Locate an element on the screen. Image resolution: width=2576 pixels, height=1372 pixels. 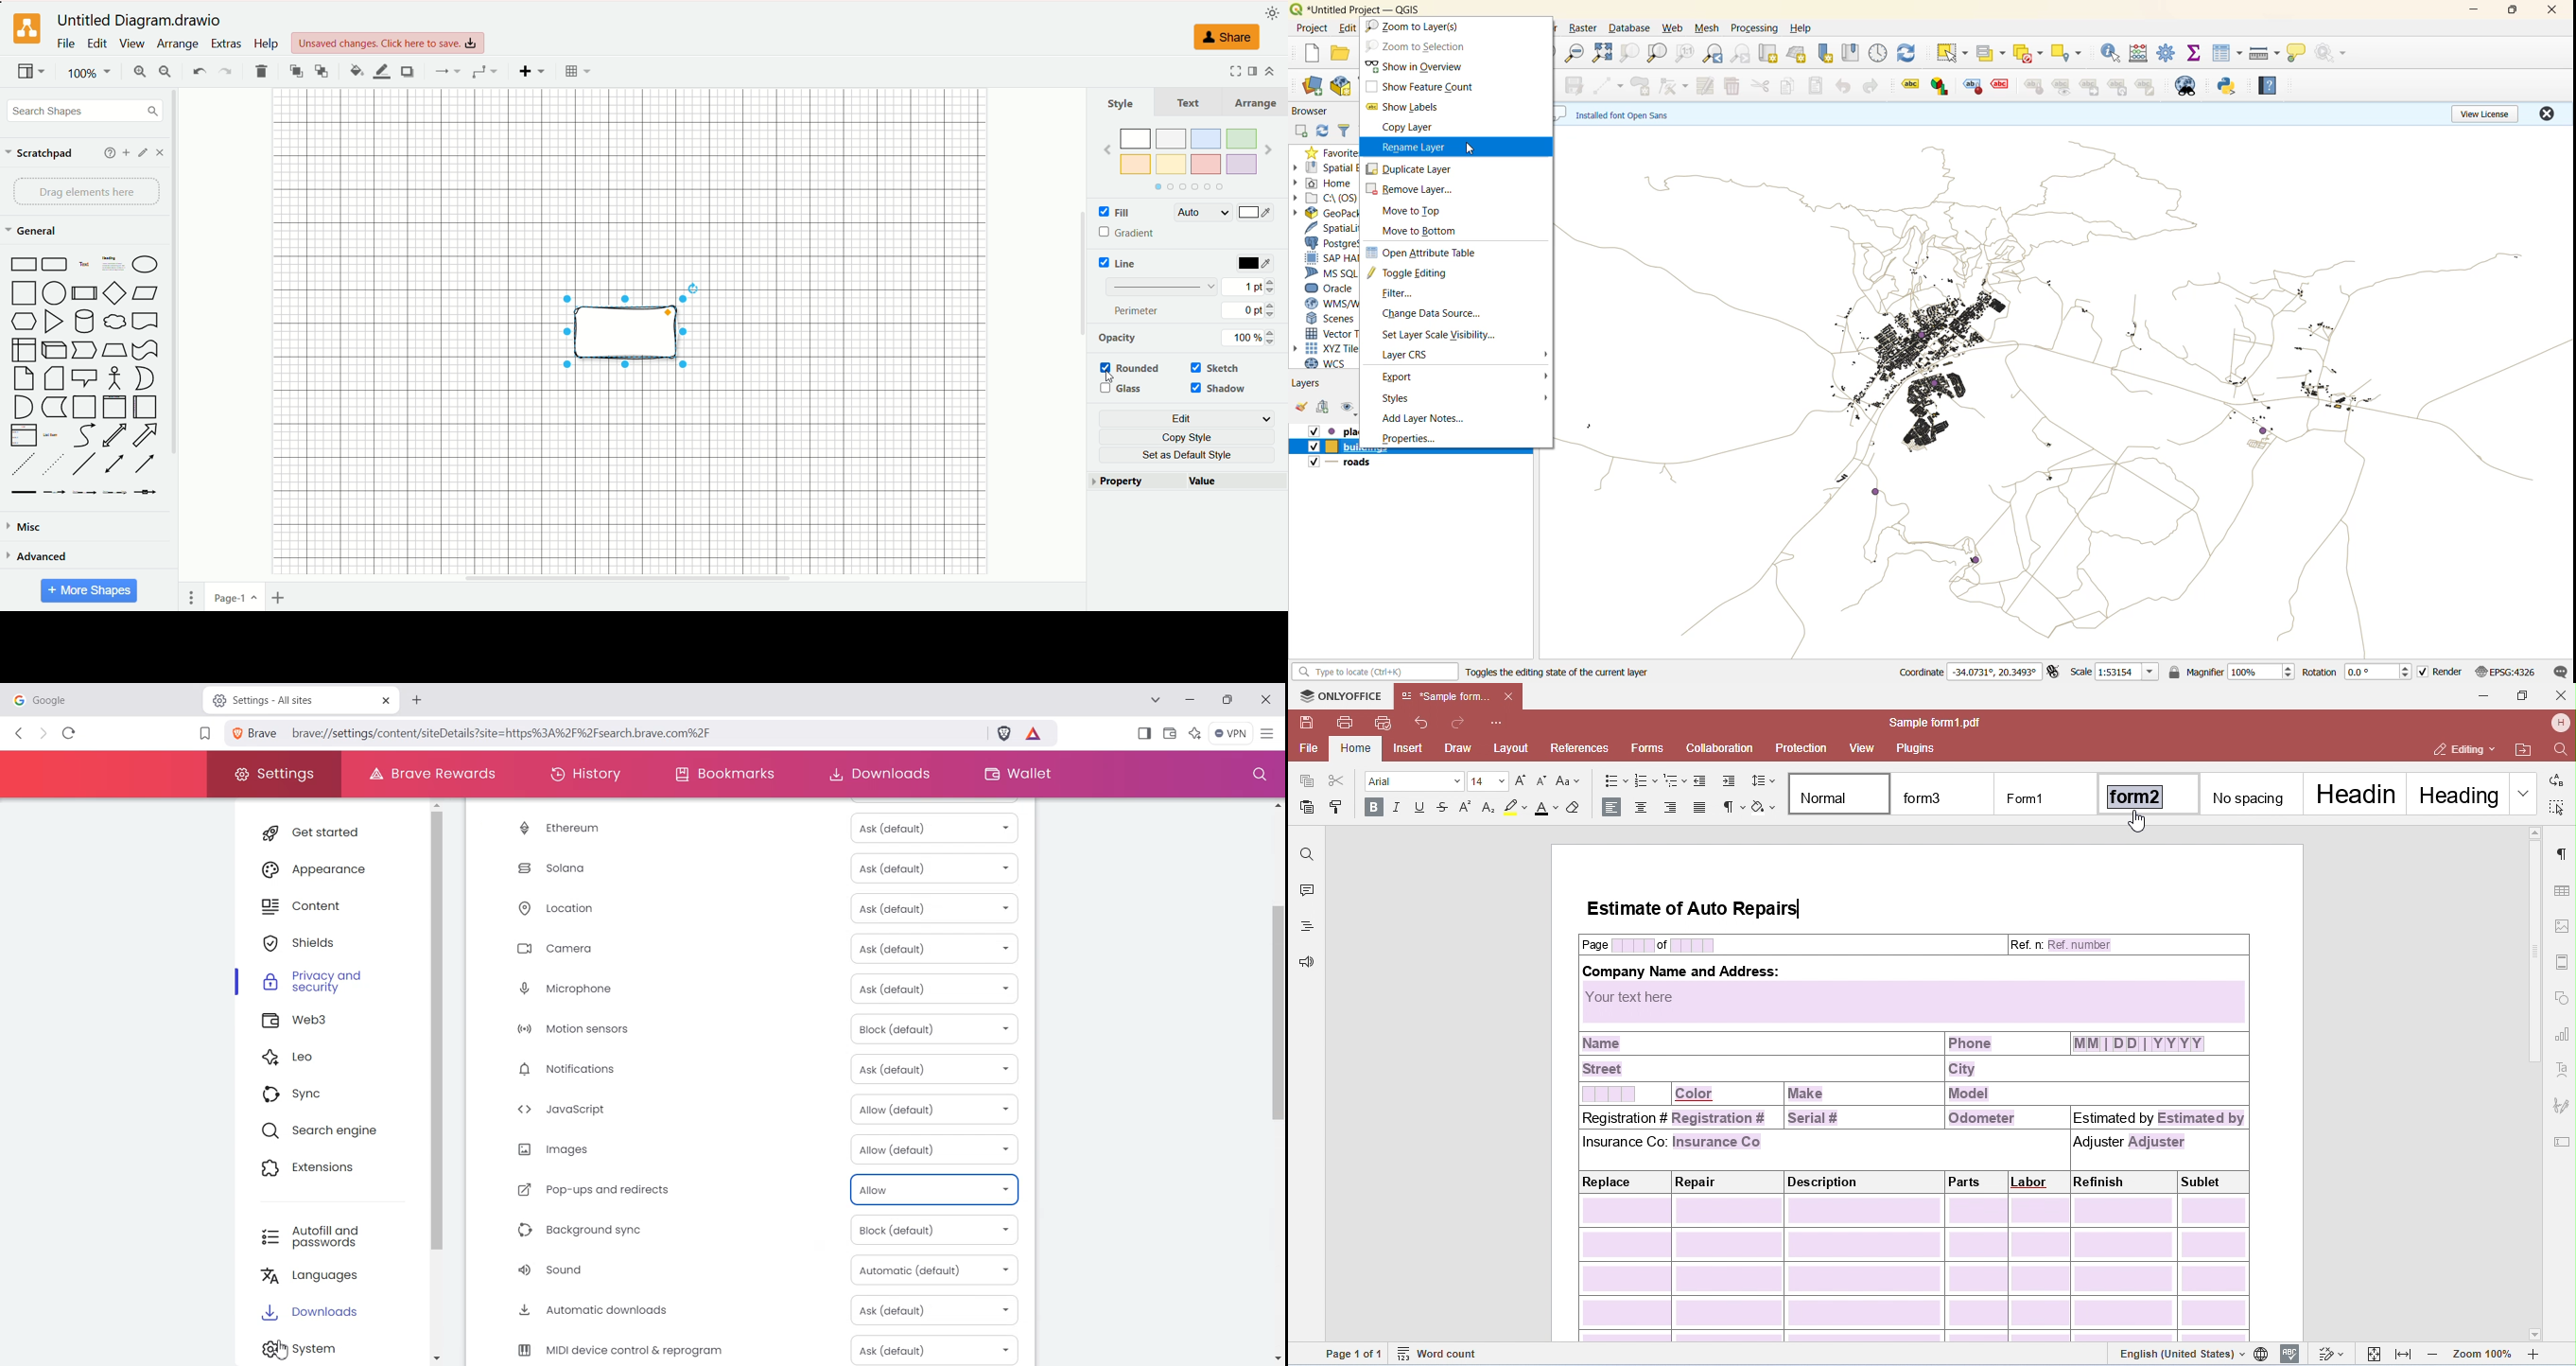
zoom next is located at coordinates (1744, 53).